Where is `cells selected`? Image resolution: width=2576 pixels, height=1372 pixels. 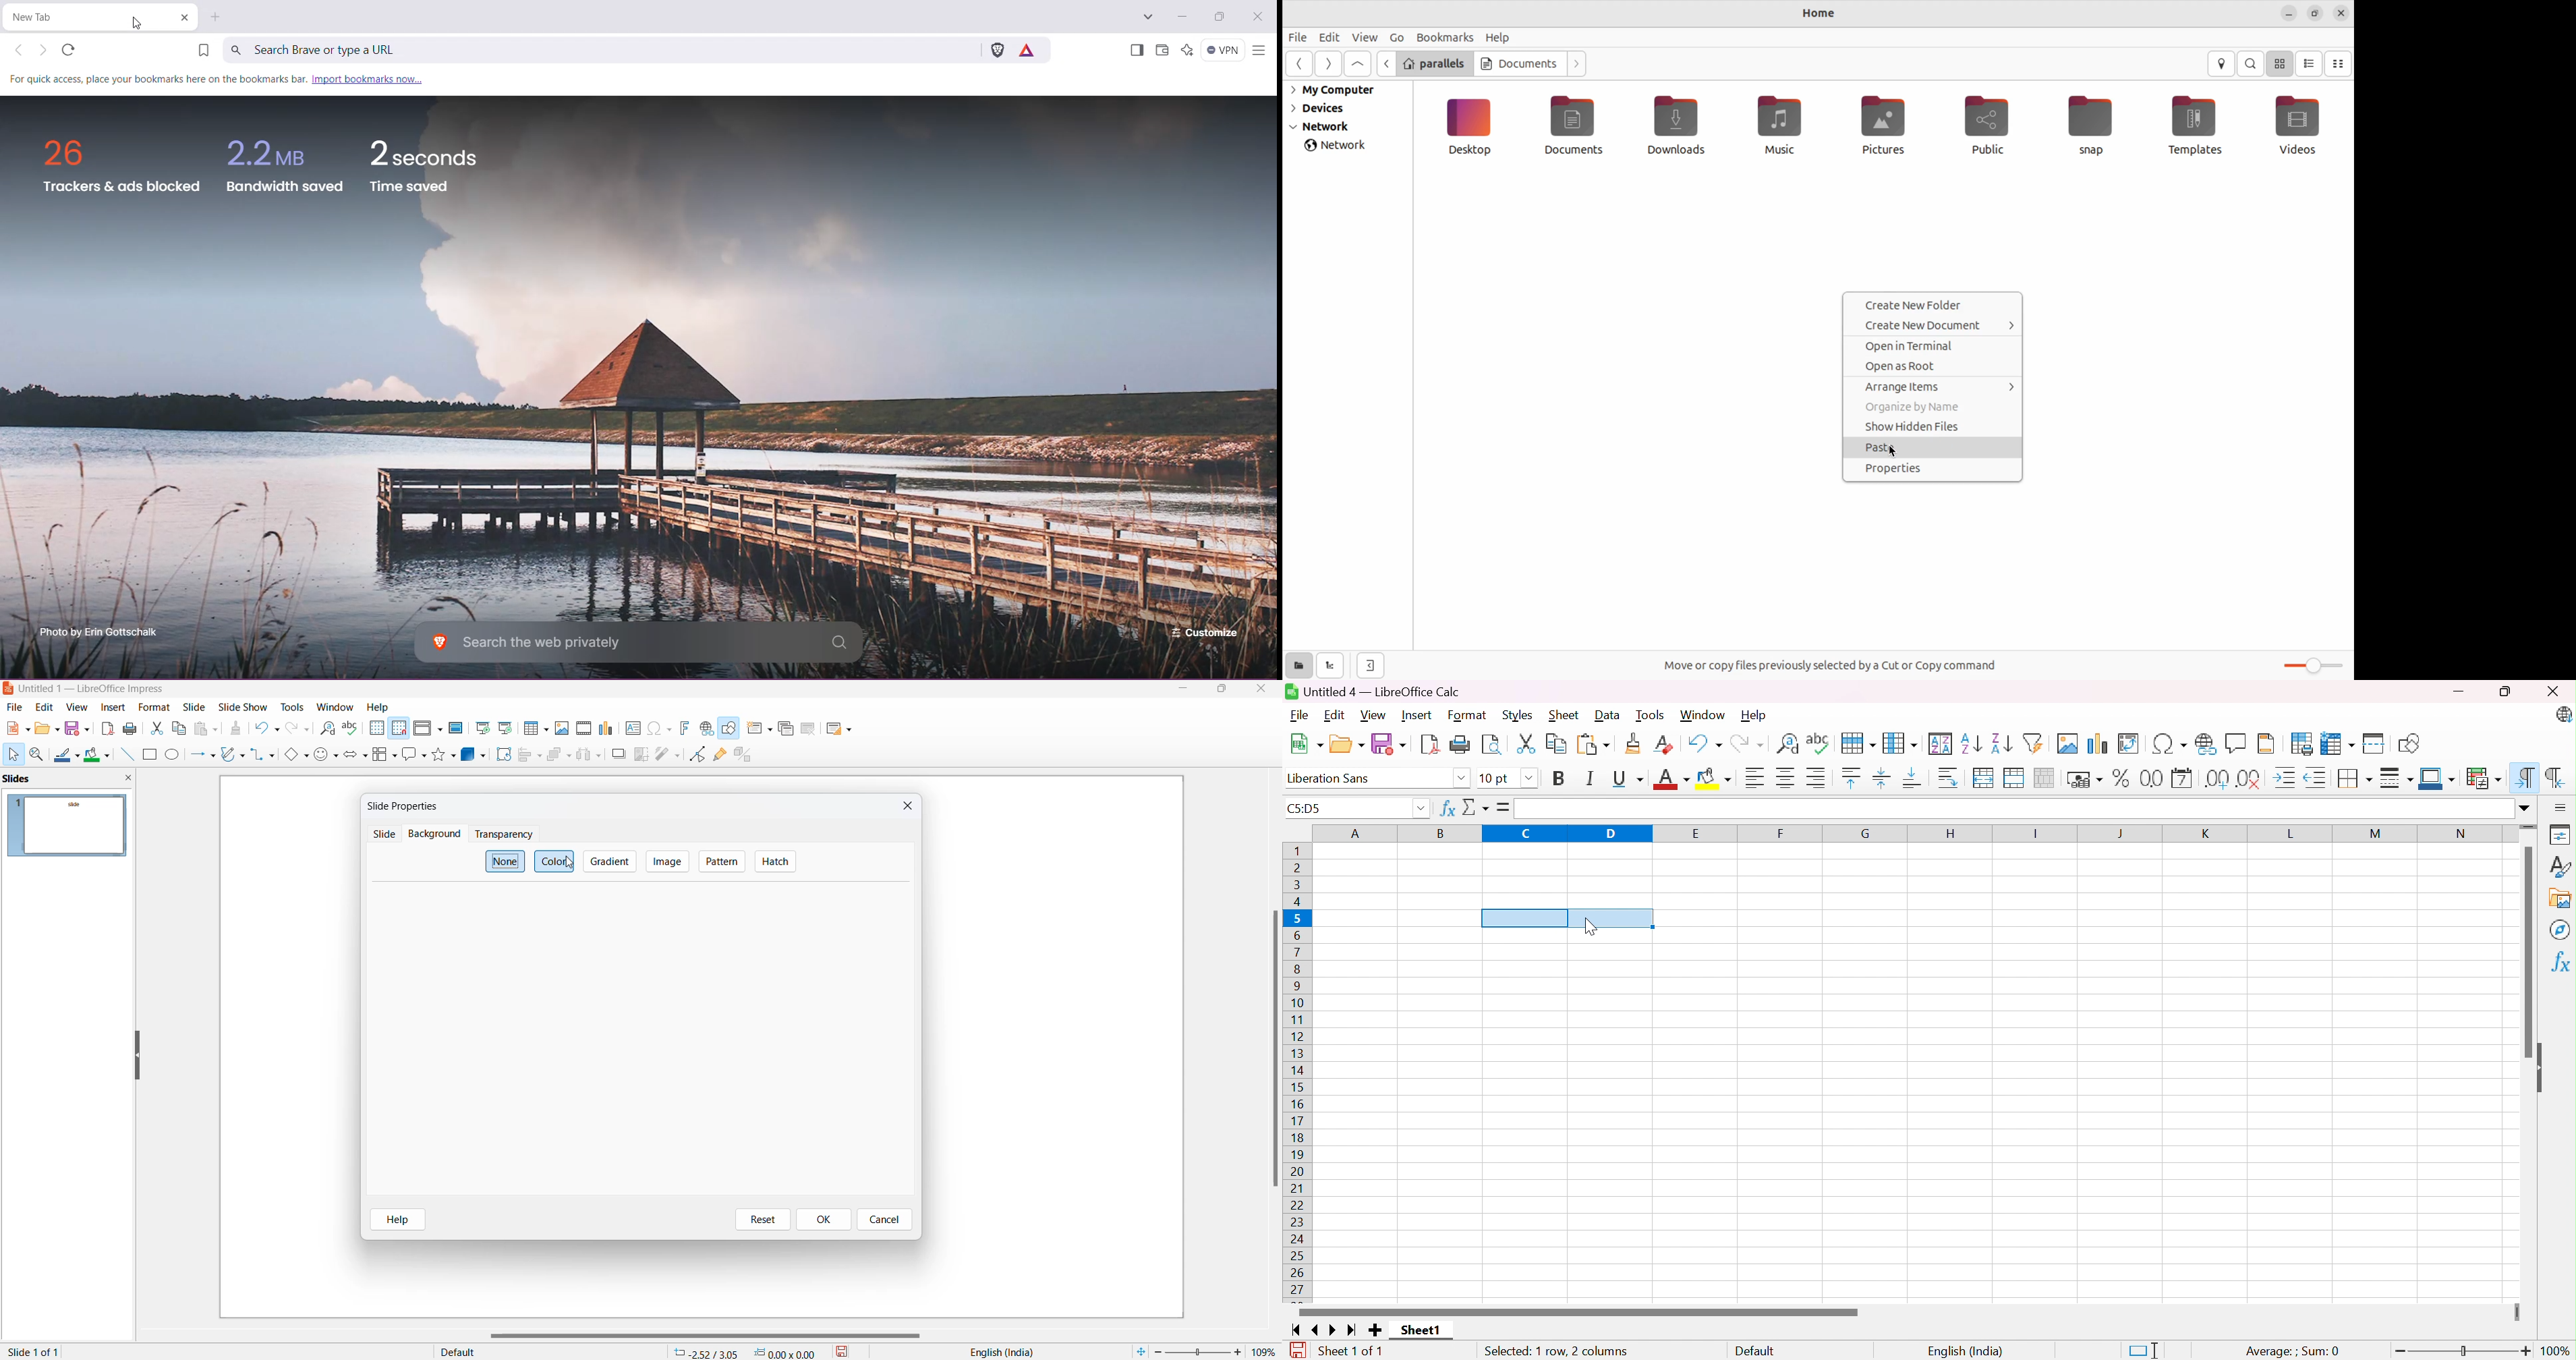
cells selected is located at coordinates (1567, 917).